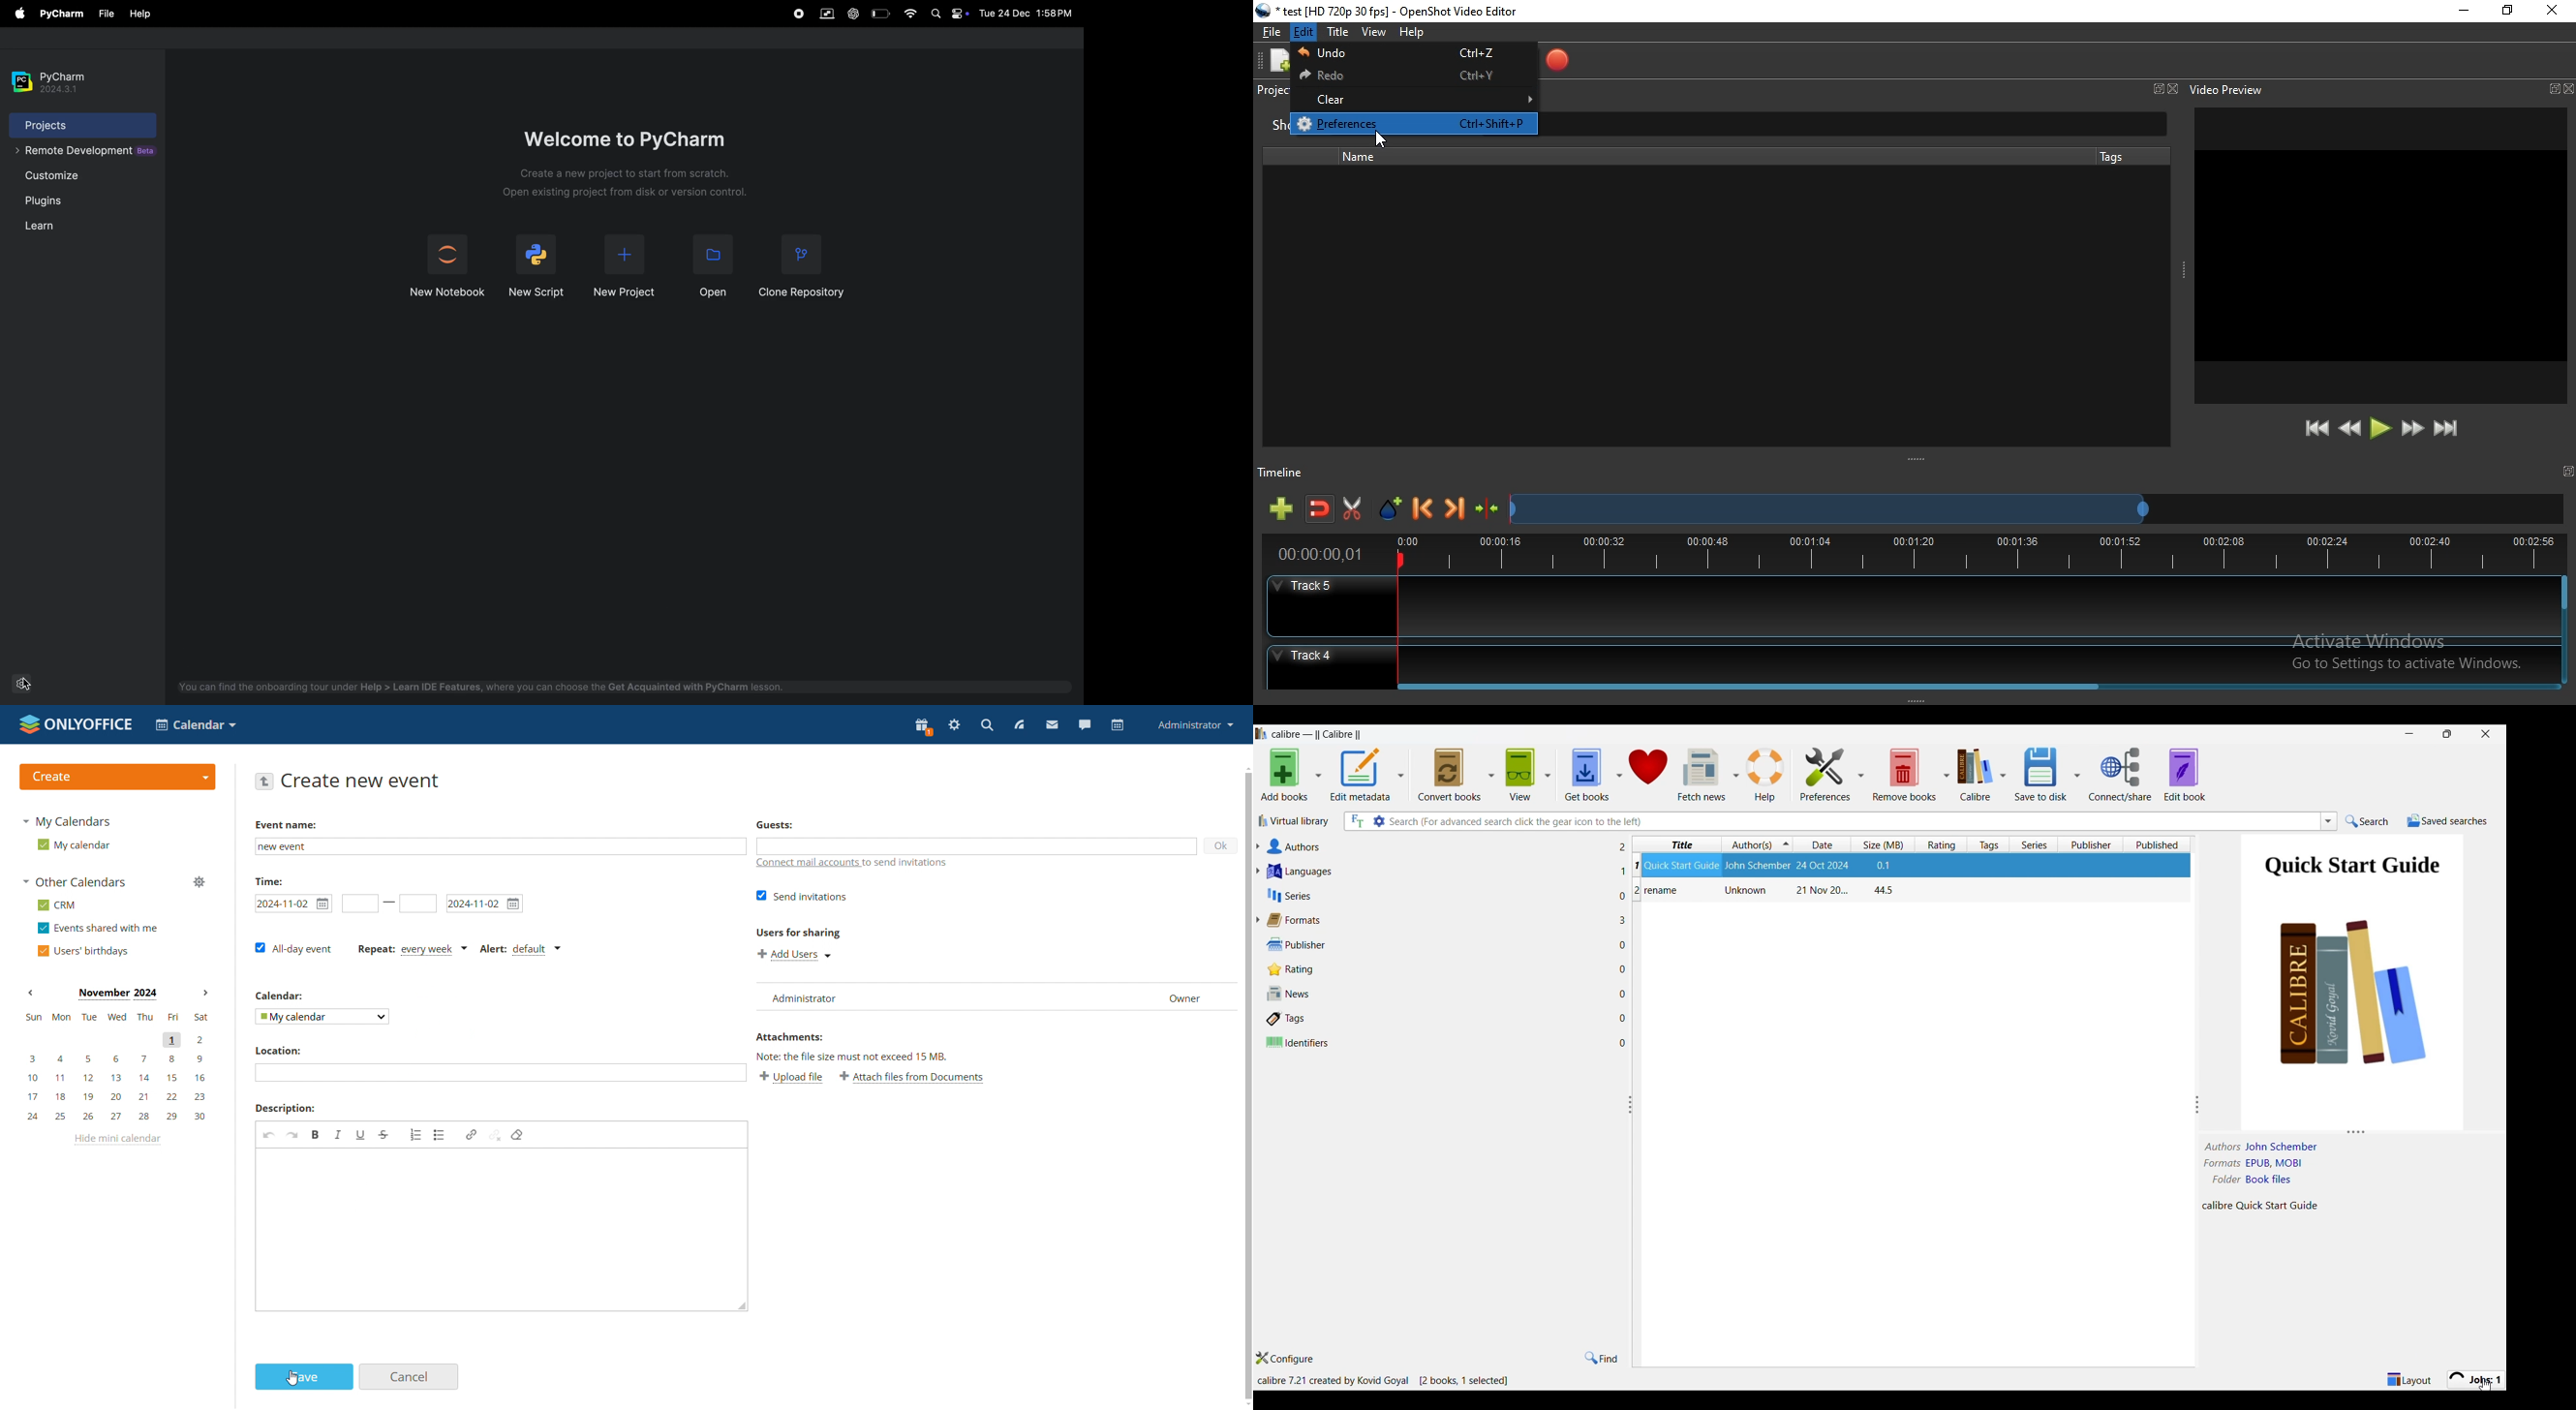 The image size is (2576, 1428). I want to click on Expand forrmats, so click(1257, 920).